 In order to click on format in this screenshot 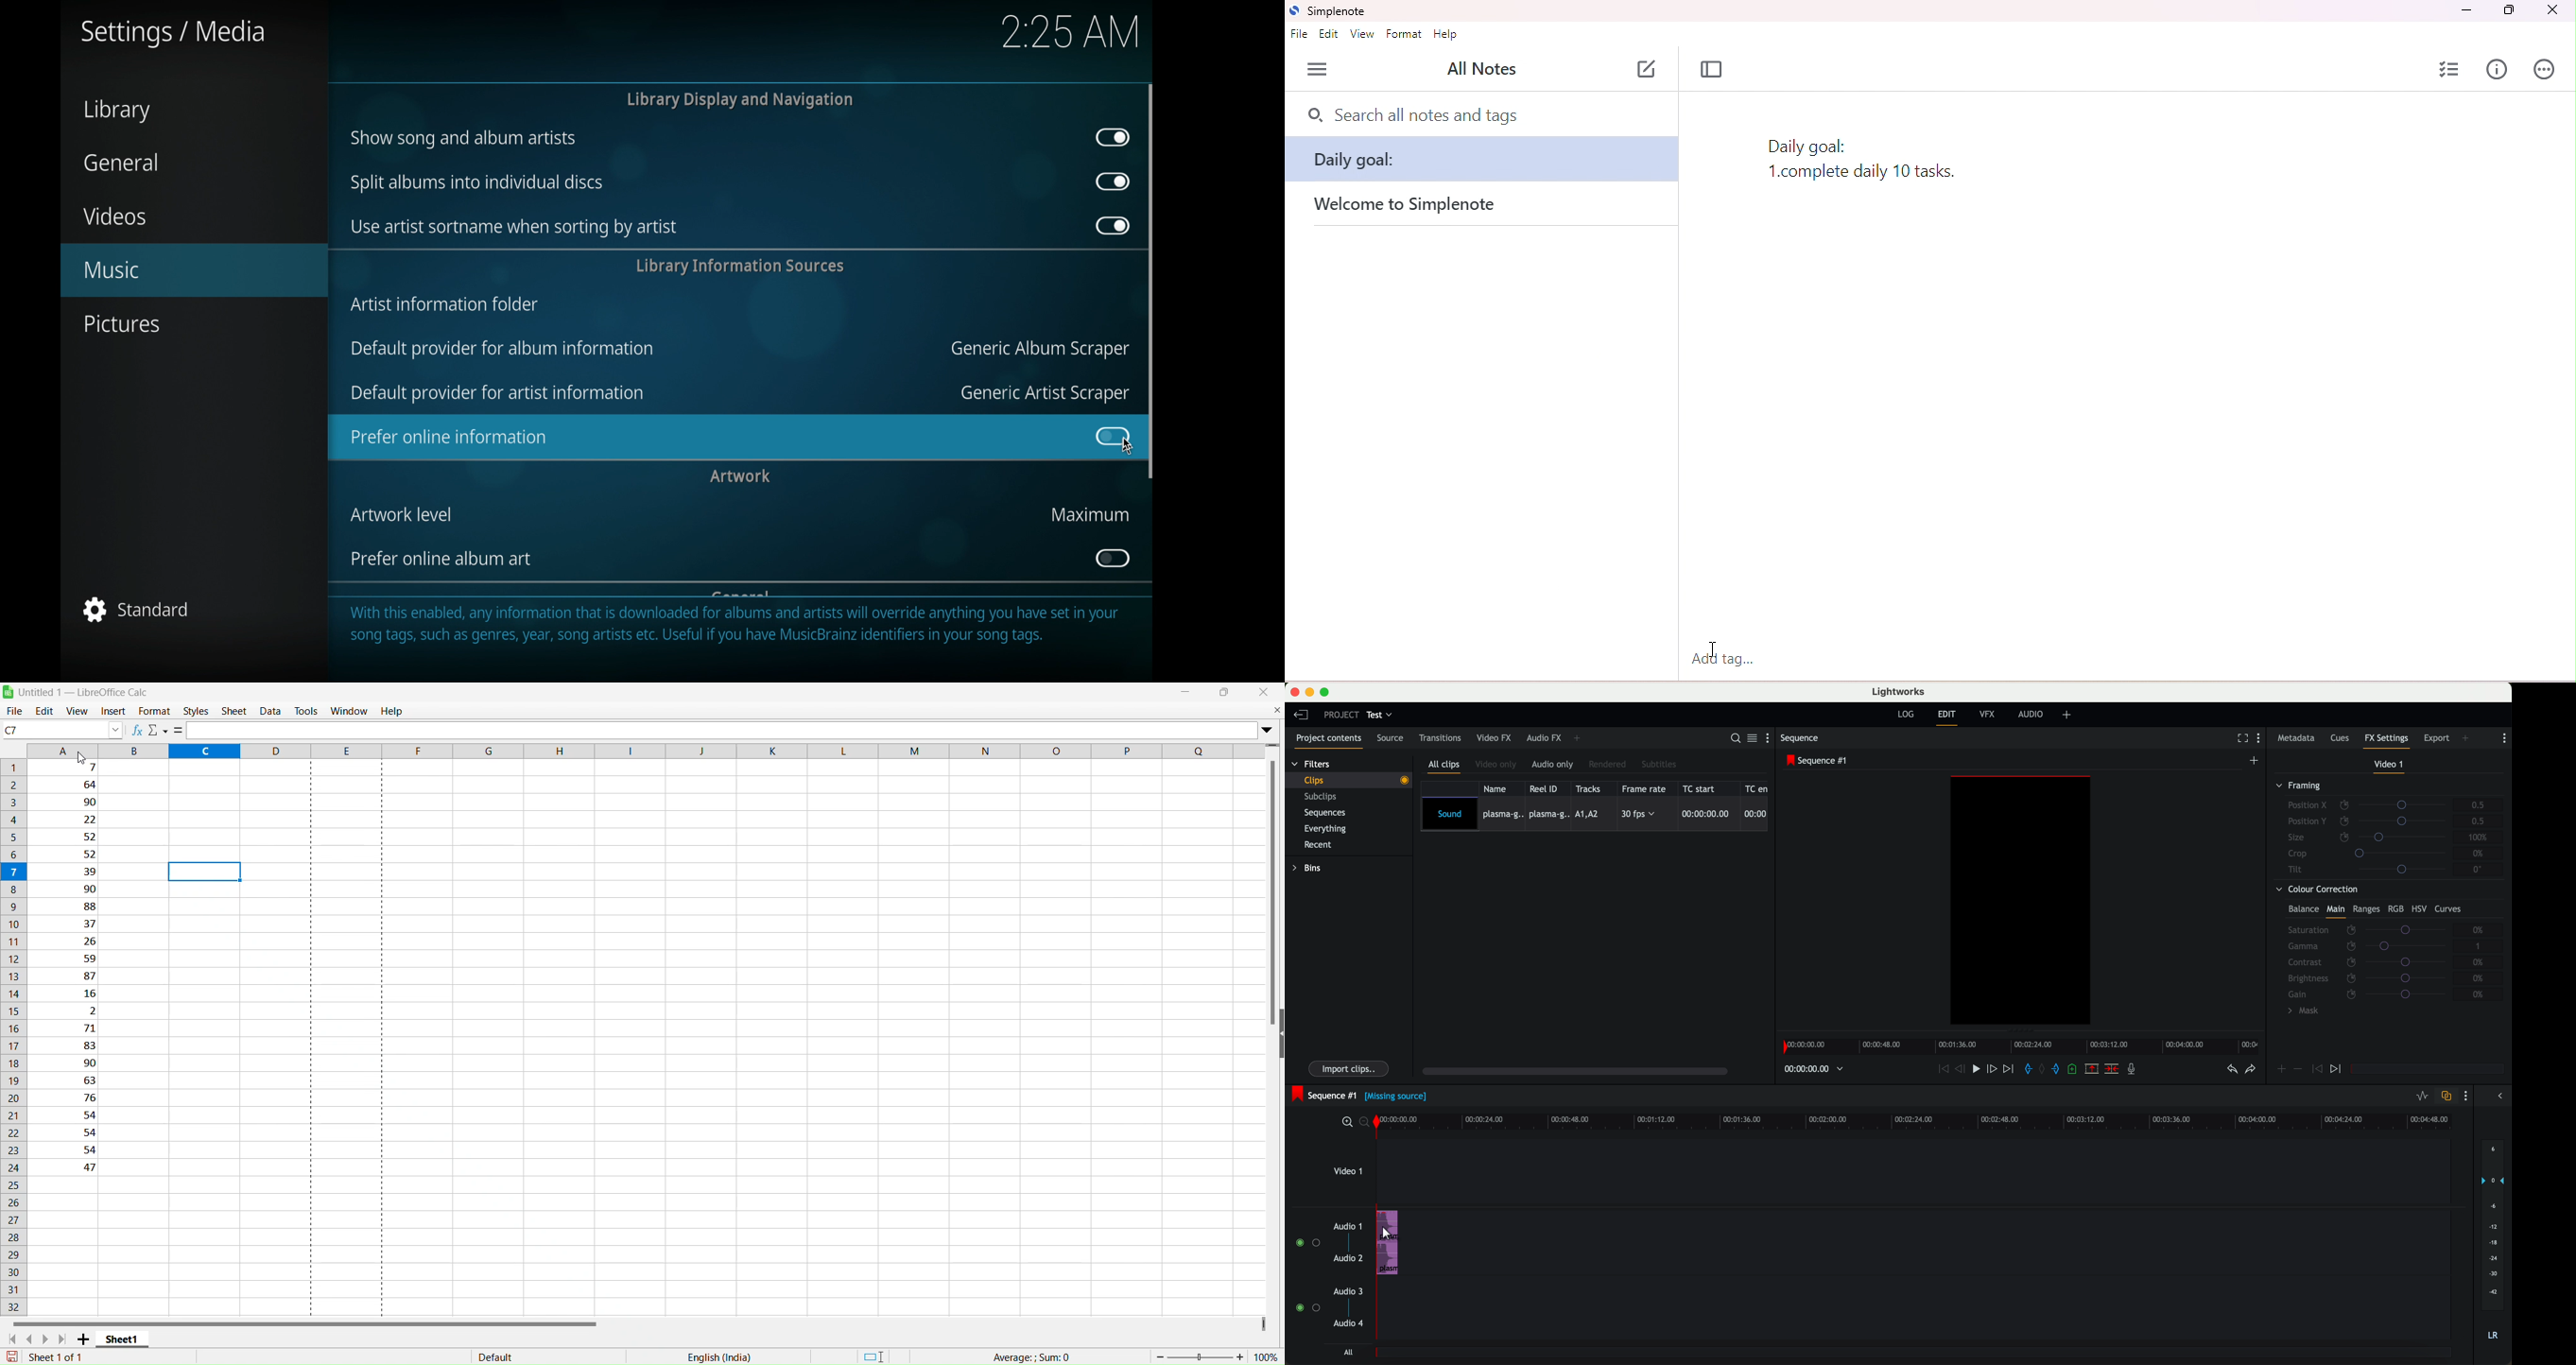, I will do `click(1405, 34)`.